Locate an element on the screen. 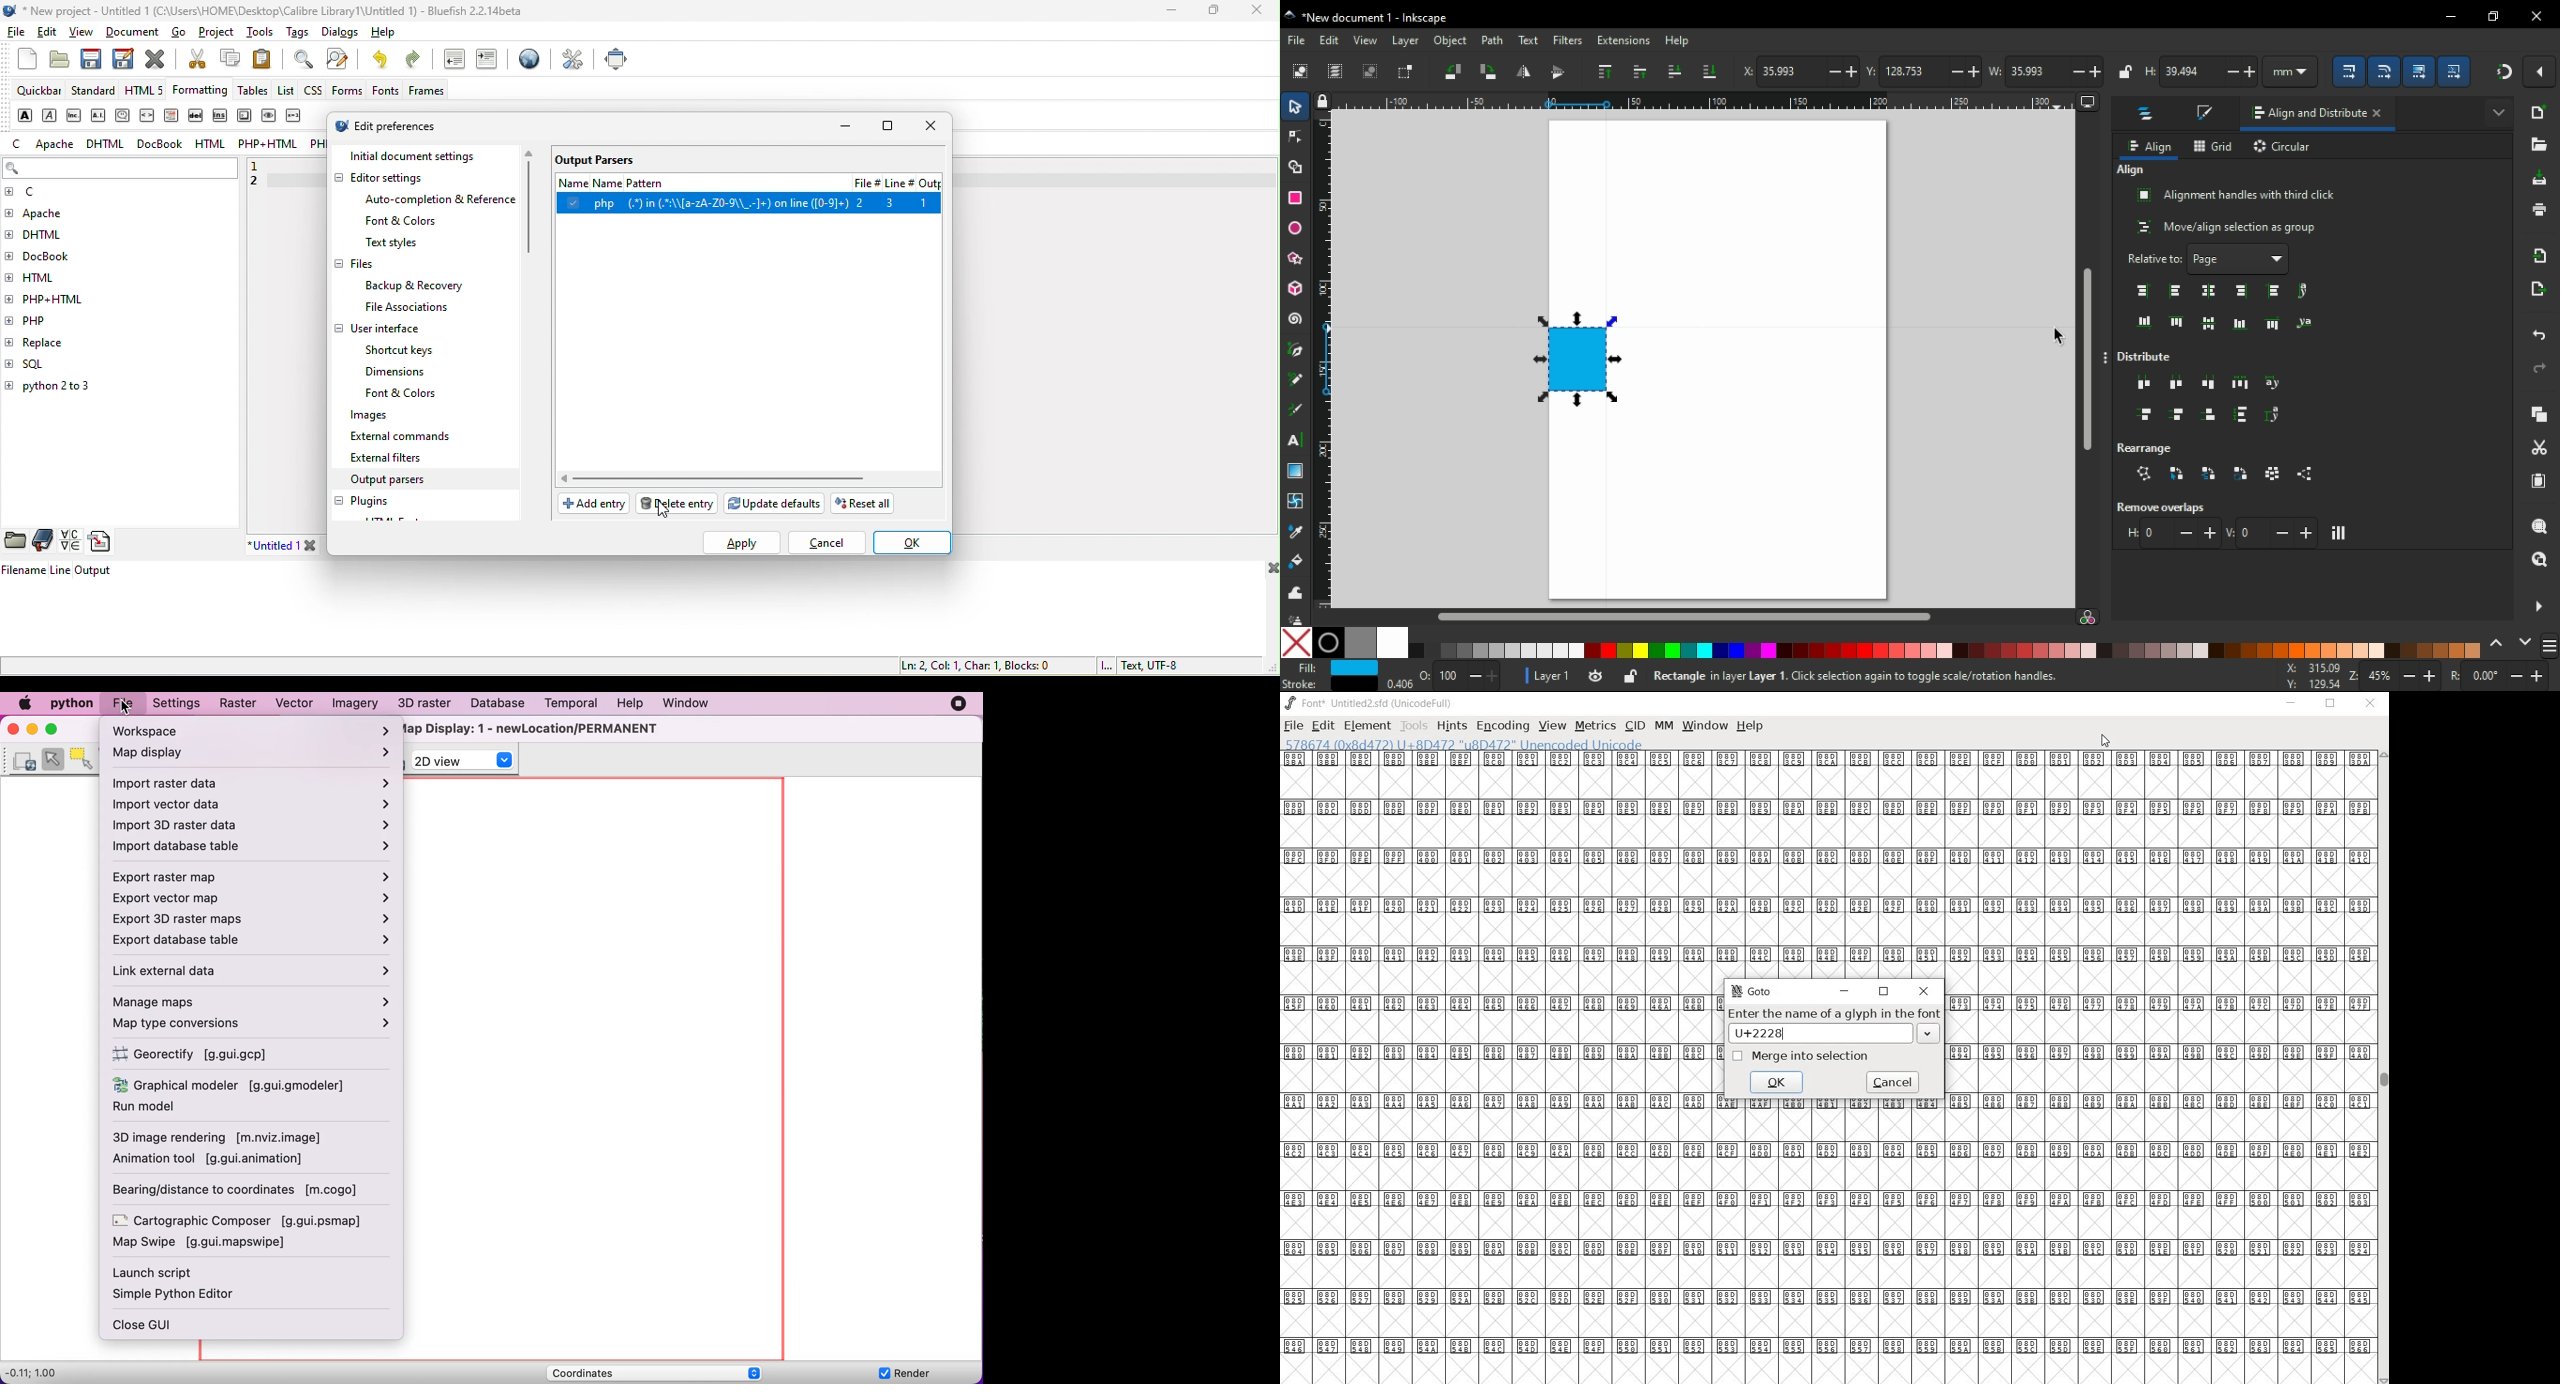 The height and width of the screenshot is (1400, 2576). docbook is located at coordinates (56, 259).